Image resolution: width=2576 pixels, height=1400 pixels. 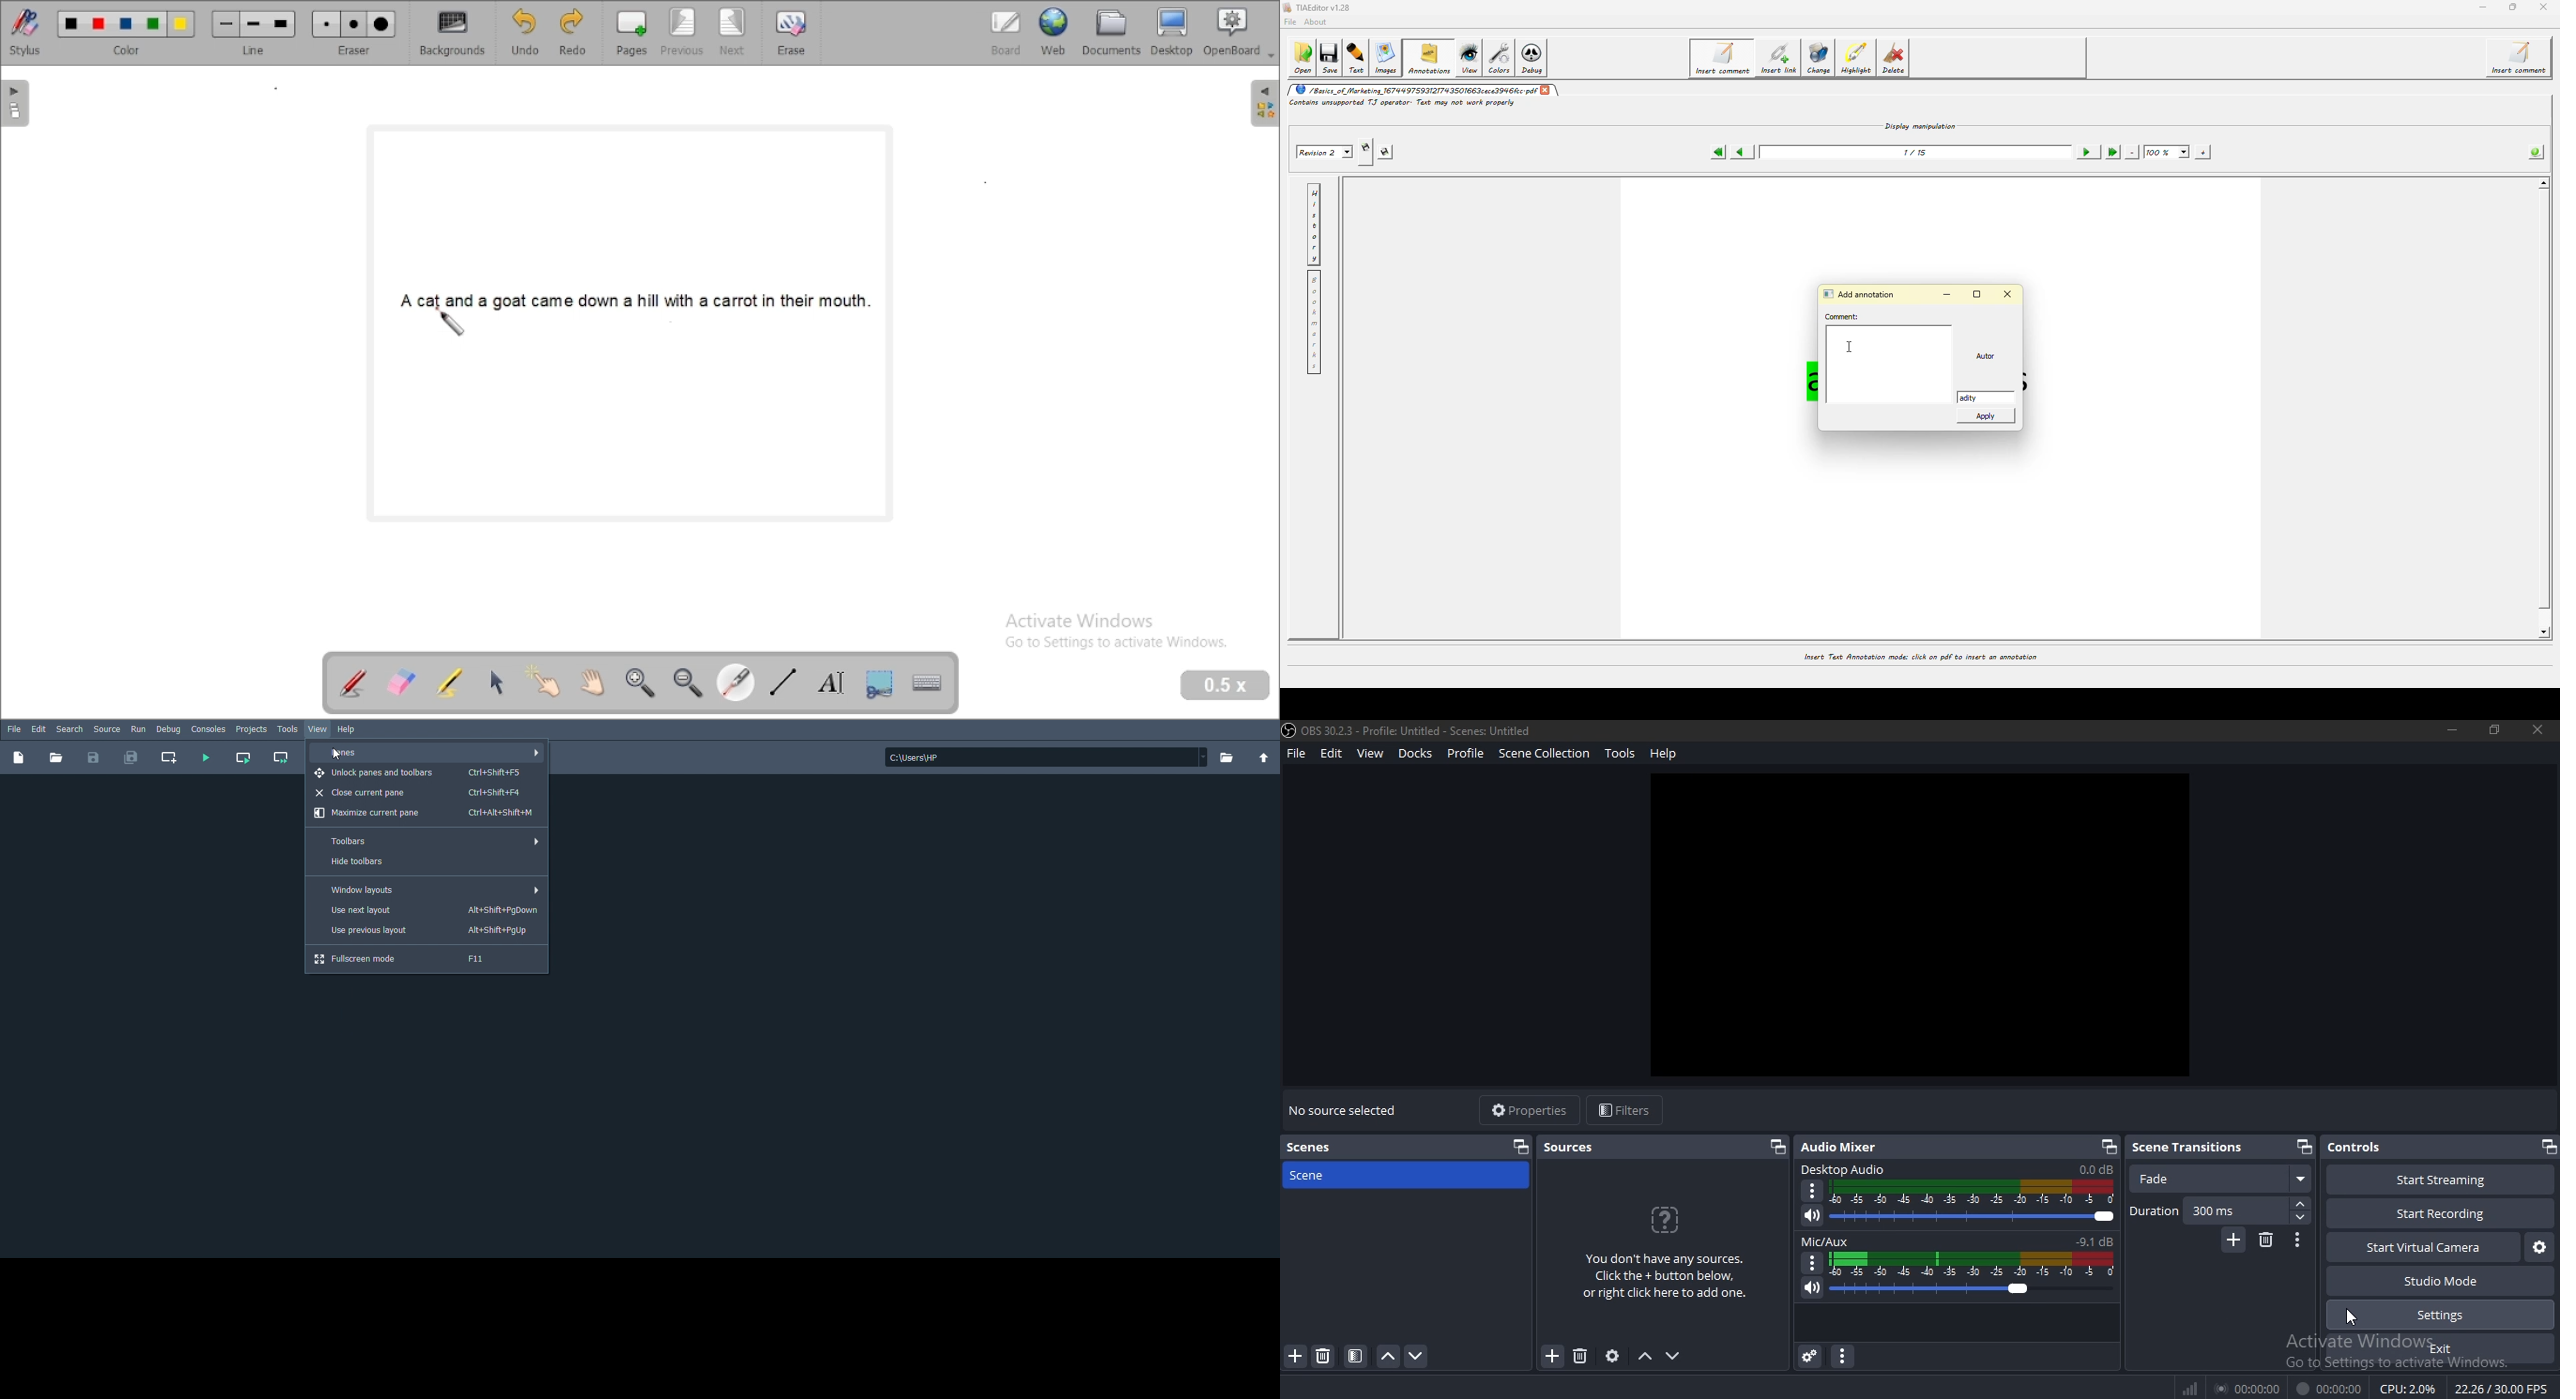 What do you see at coordinates (1520, 1146) in the screenshot?
I see `restore` at bounding box center [1520, 1146].